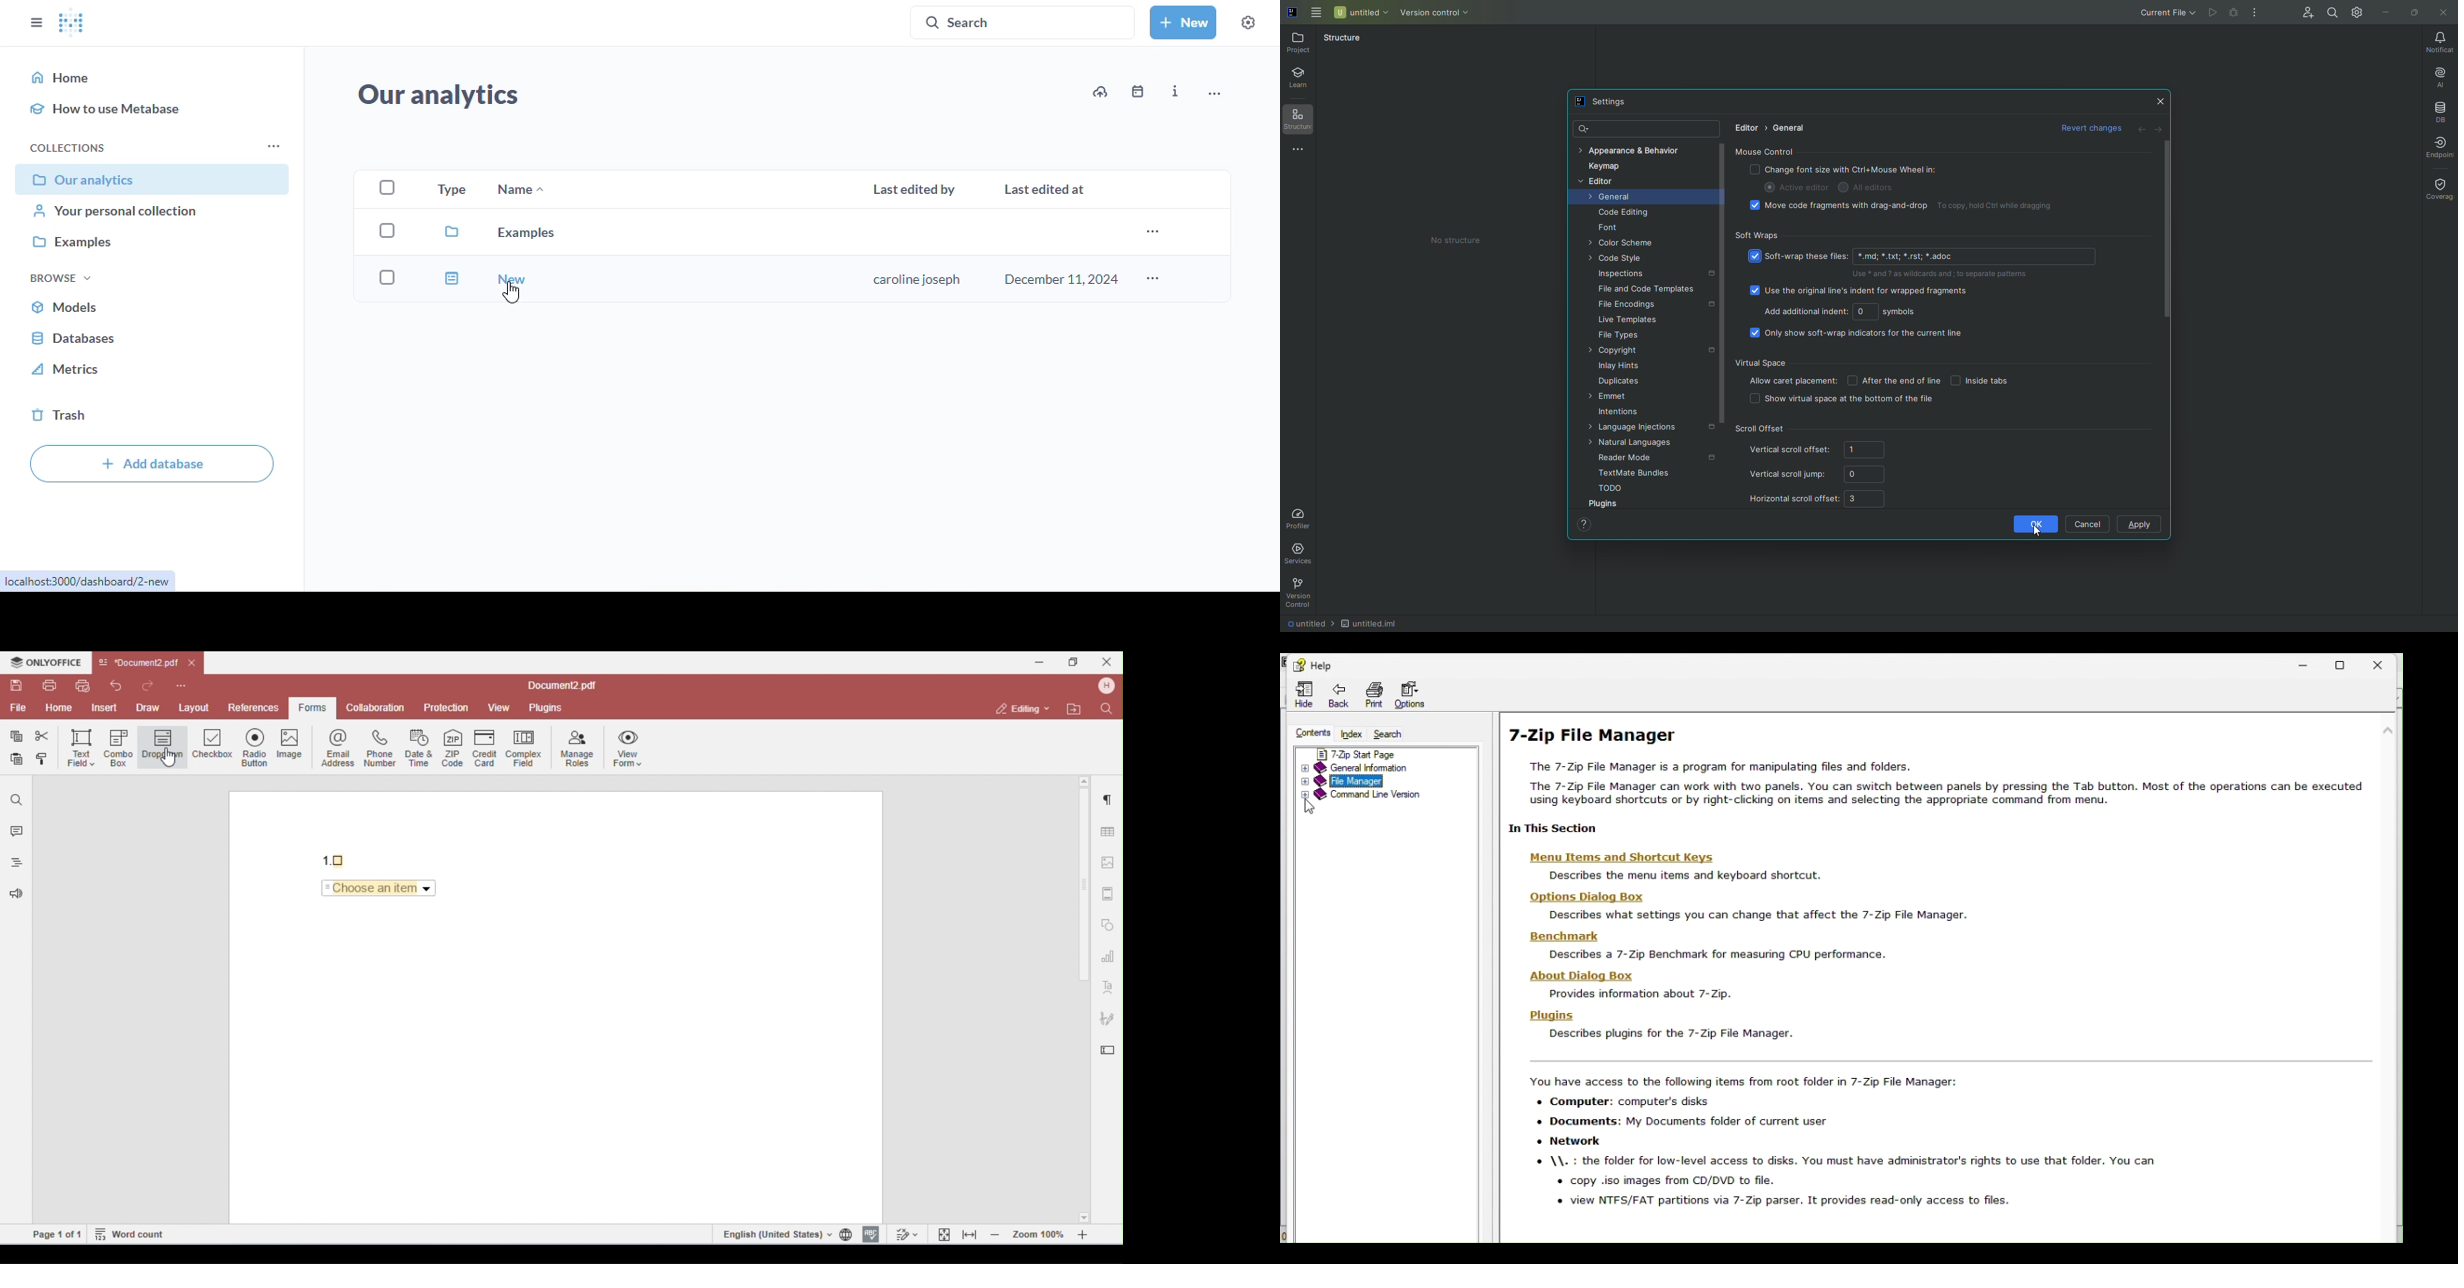 The width and height of the screenshot is (2464, 1288). I want to click on Project, so click(1301, 46).